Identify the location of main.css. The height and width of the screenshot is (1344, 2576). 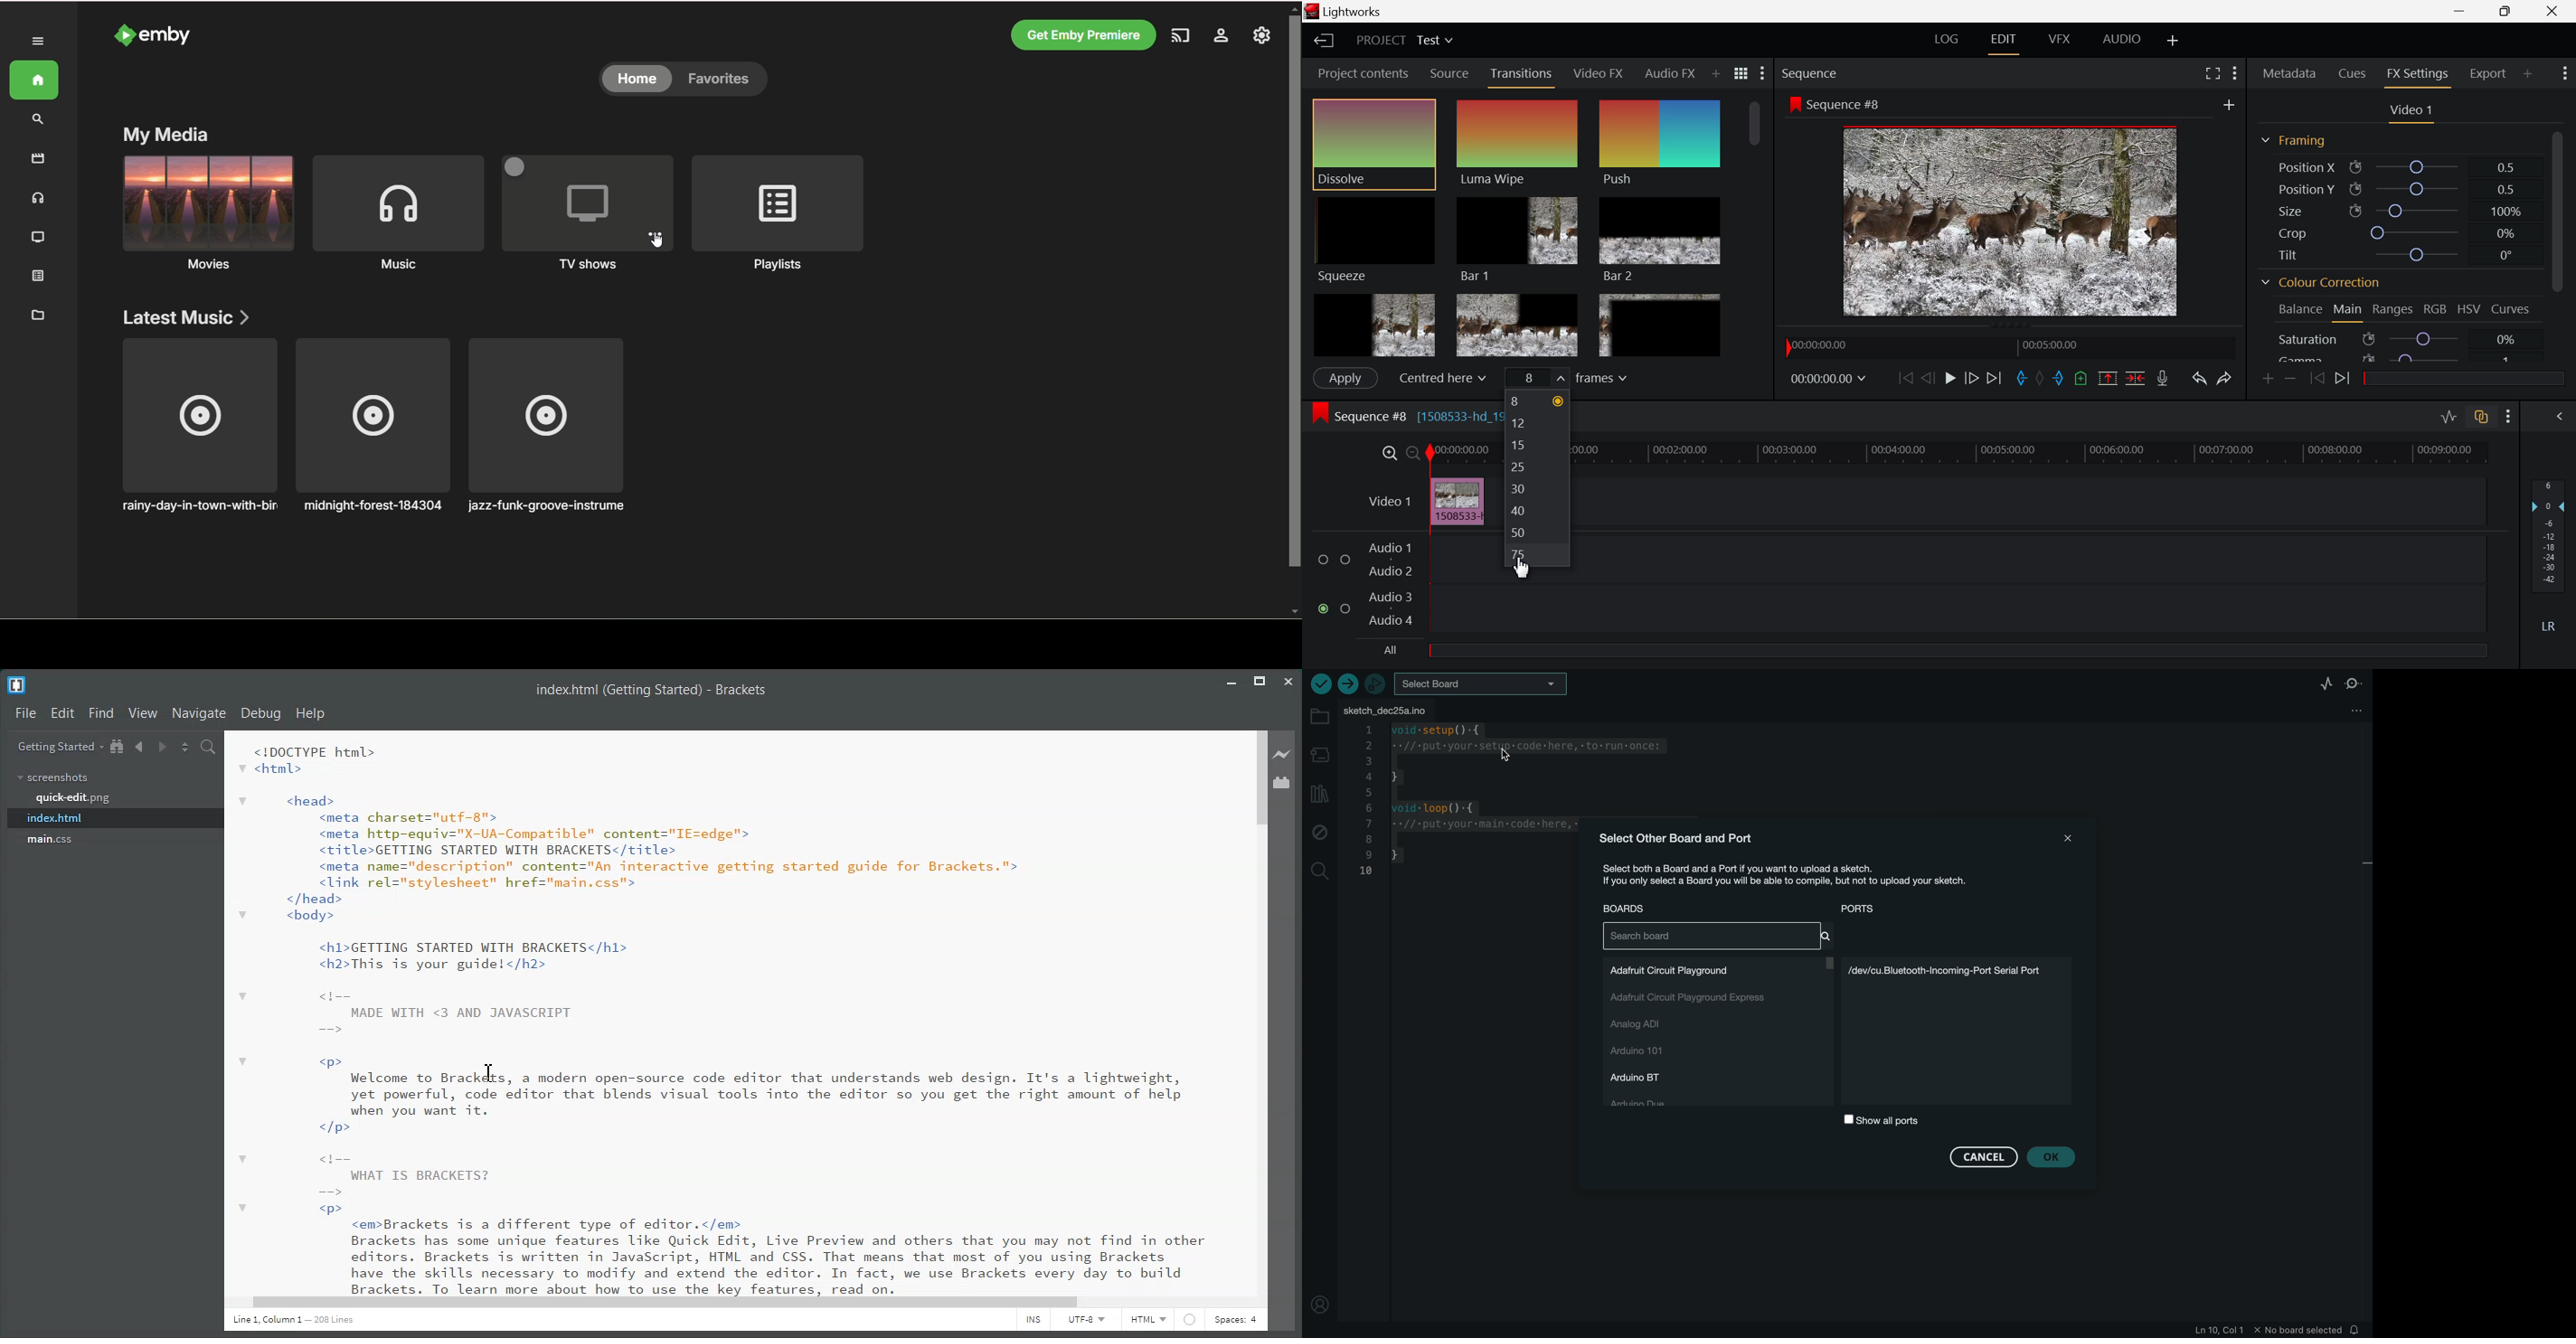
(51, 839).